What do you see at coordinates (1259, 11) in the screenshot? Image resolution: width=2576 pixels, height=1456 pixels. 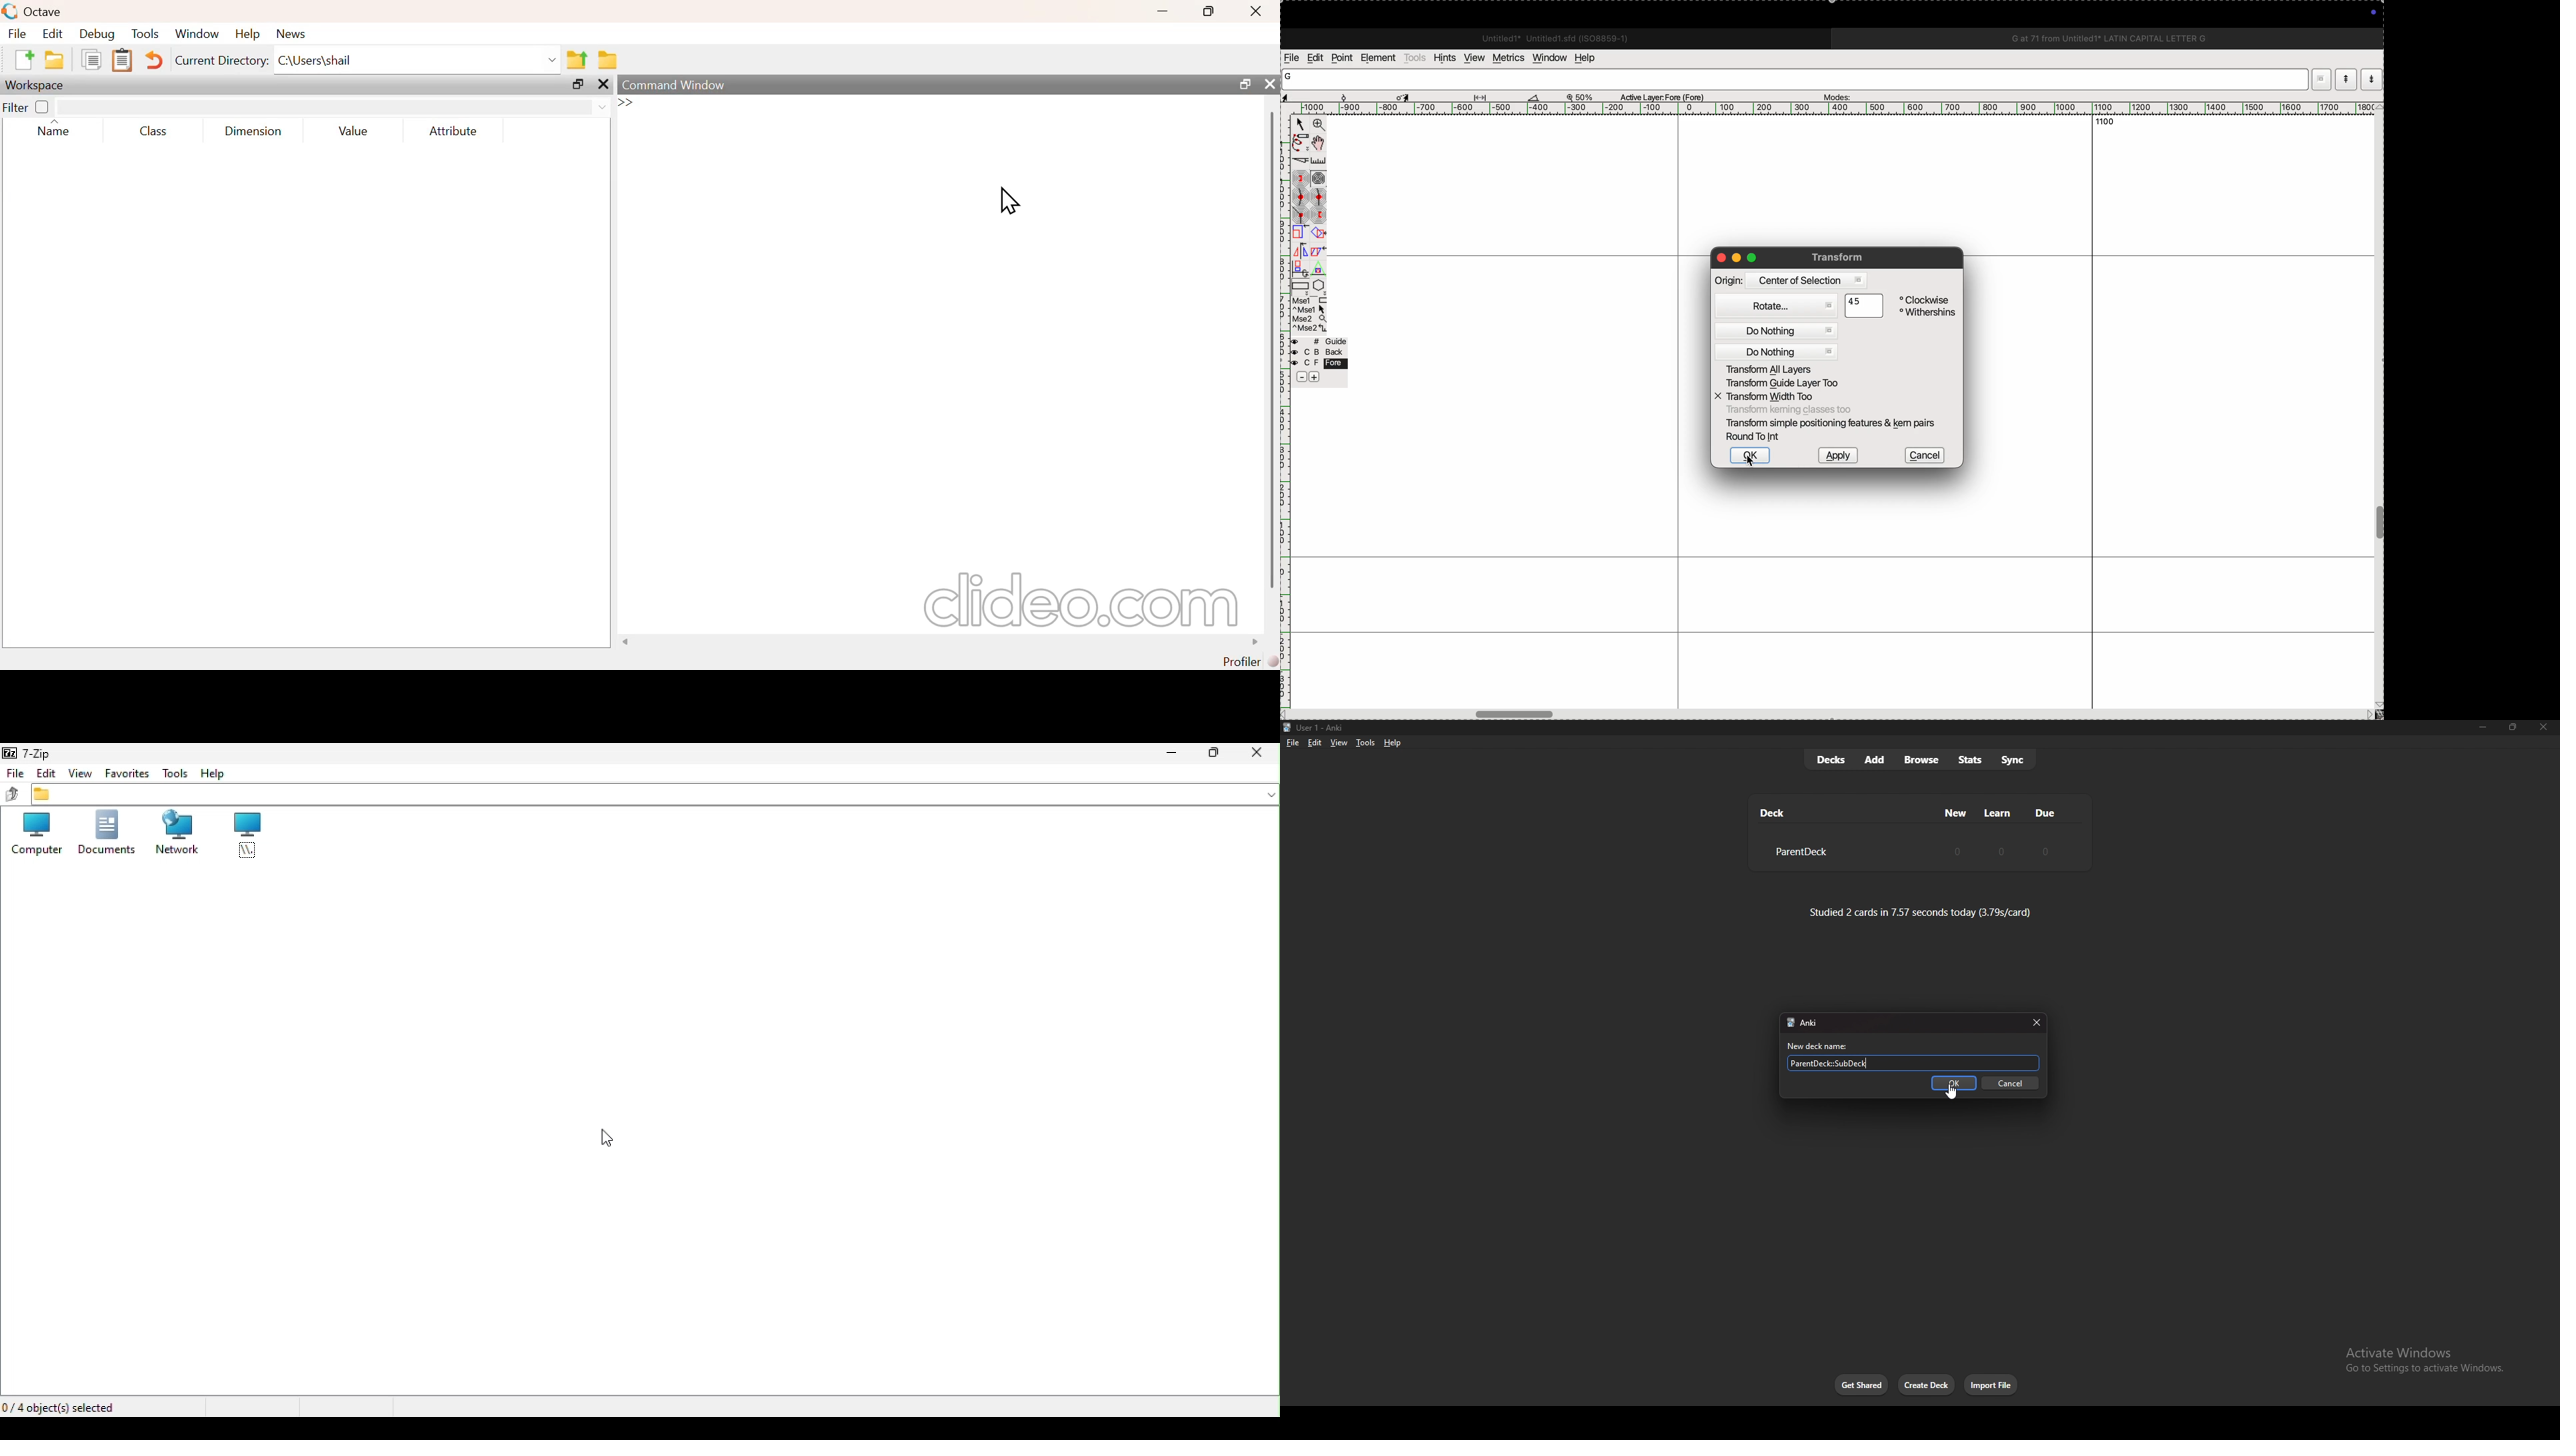 I see `close` at bounding box center [1259, 11].